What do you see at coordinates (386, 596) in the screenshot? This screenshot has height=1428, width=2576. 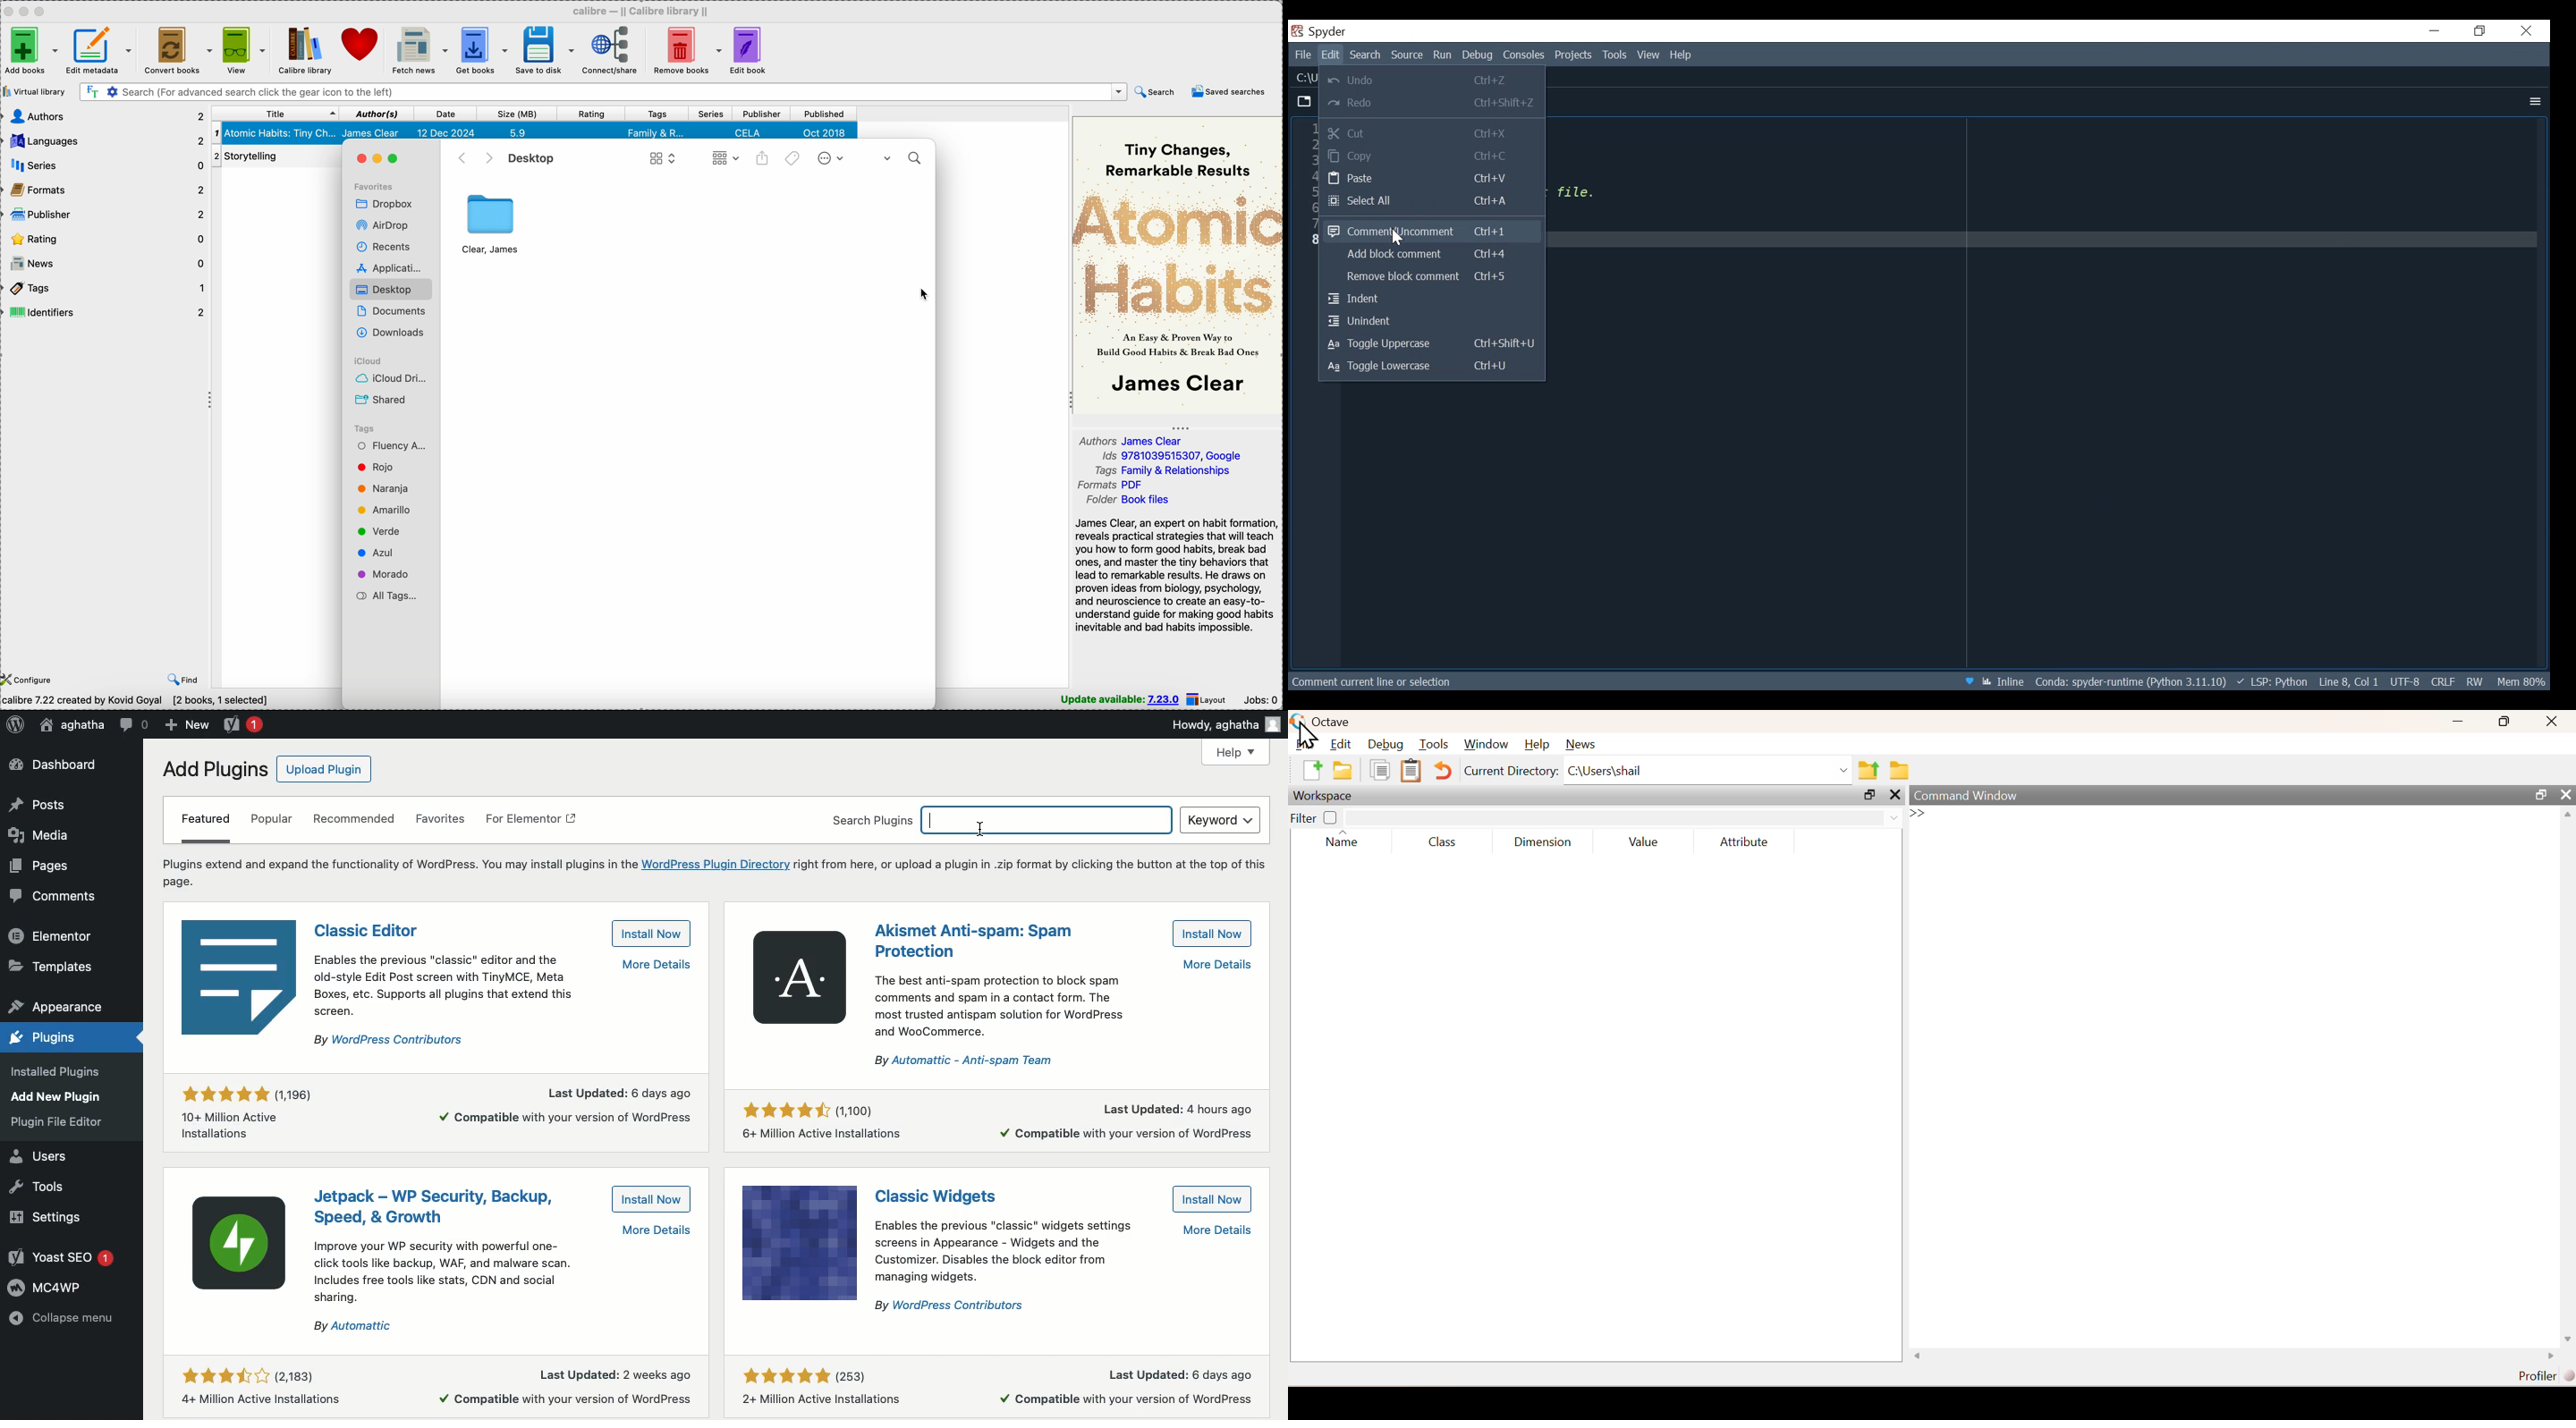 I see `All tags...` at bounding box center [386, 596].